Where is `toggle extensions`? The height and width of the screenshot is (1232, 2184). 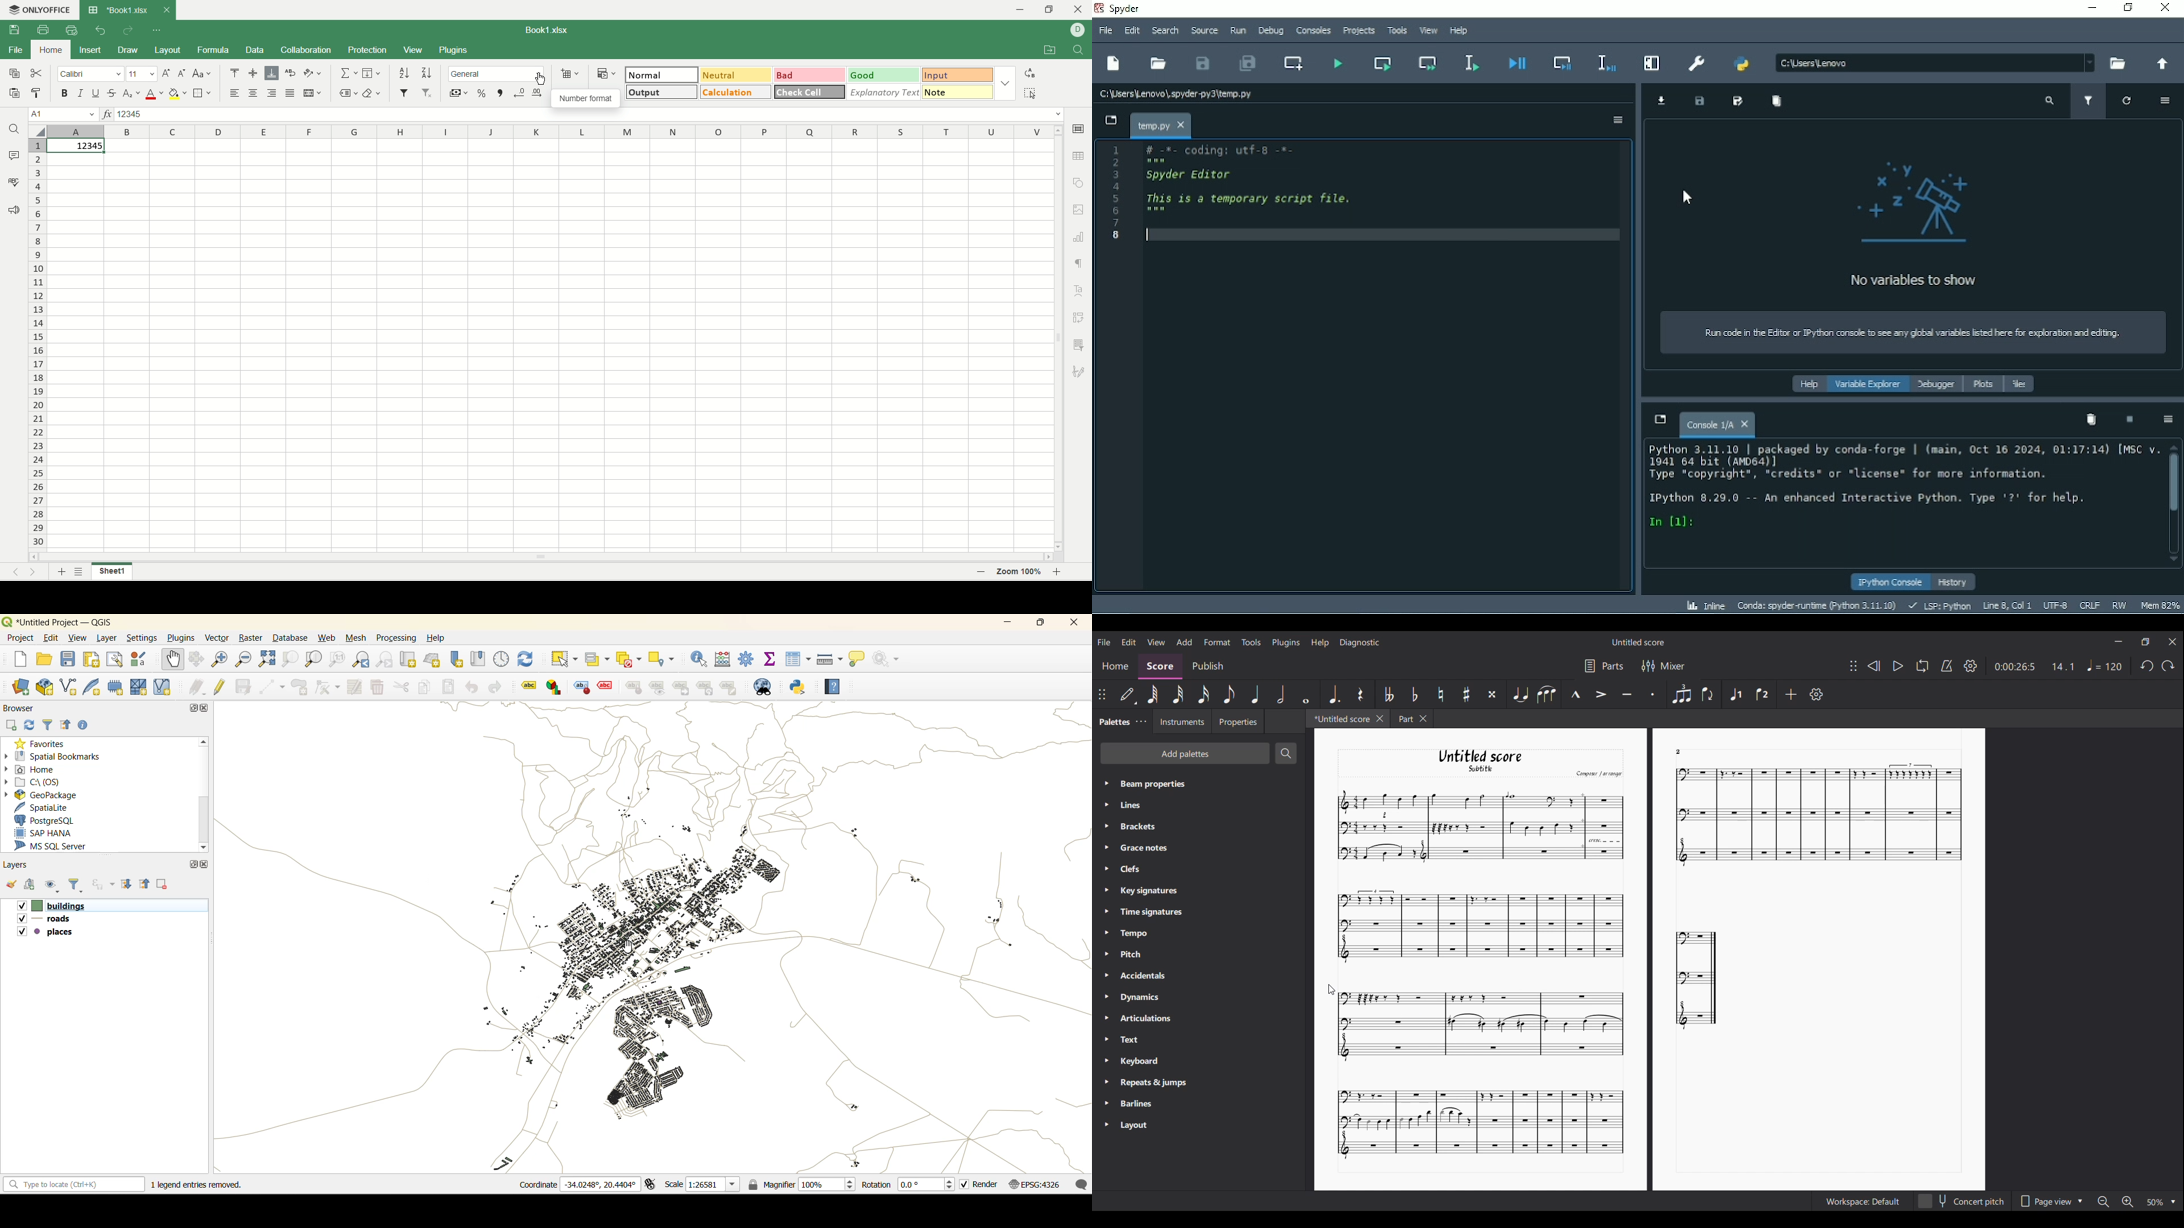 toggle extensions is located at coordinates (653, 1185).